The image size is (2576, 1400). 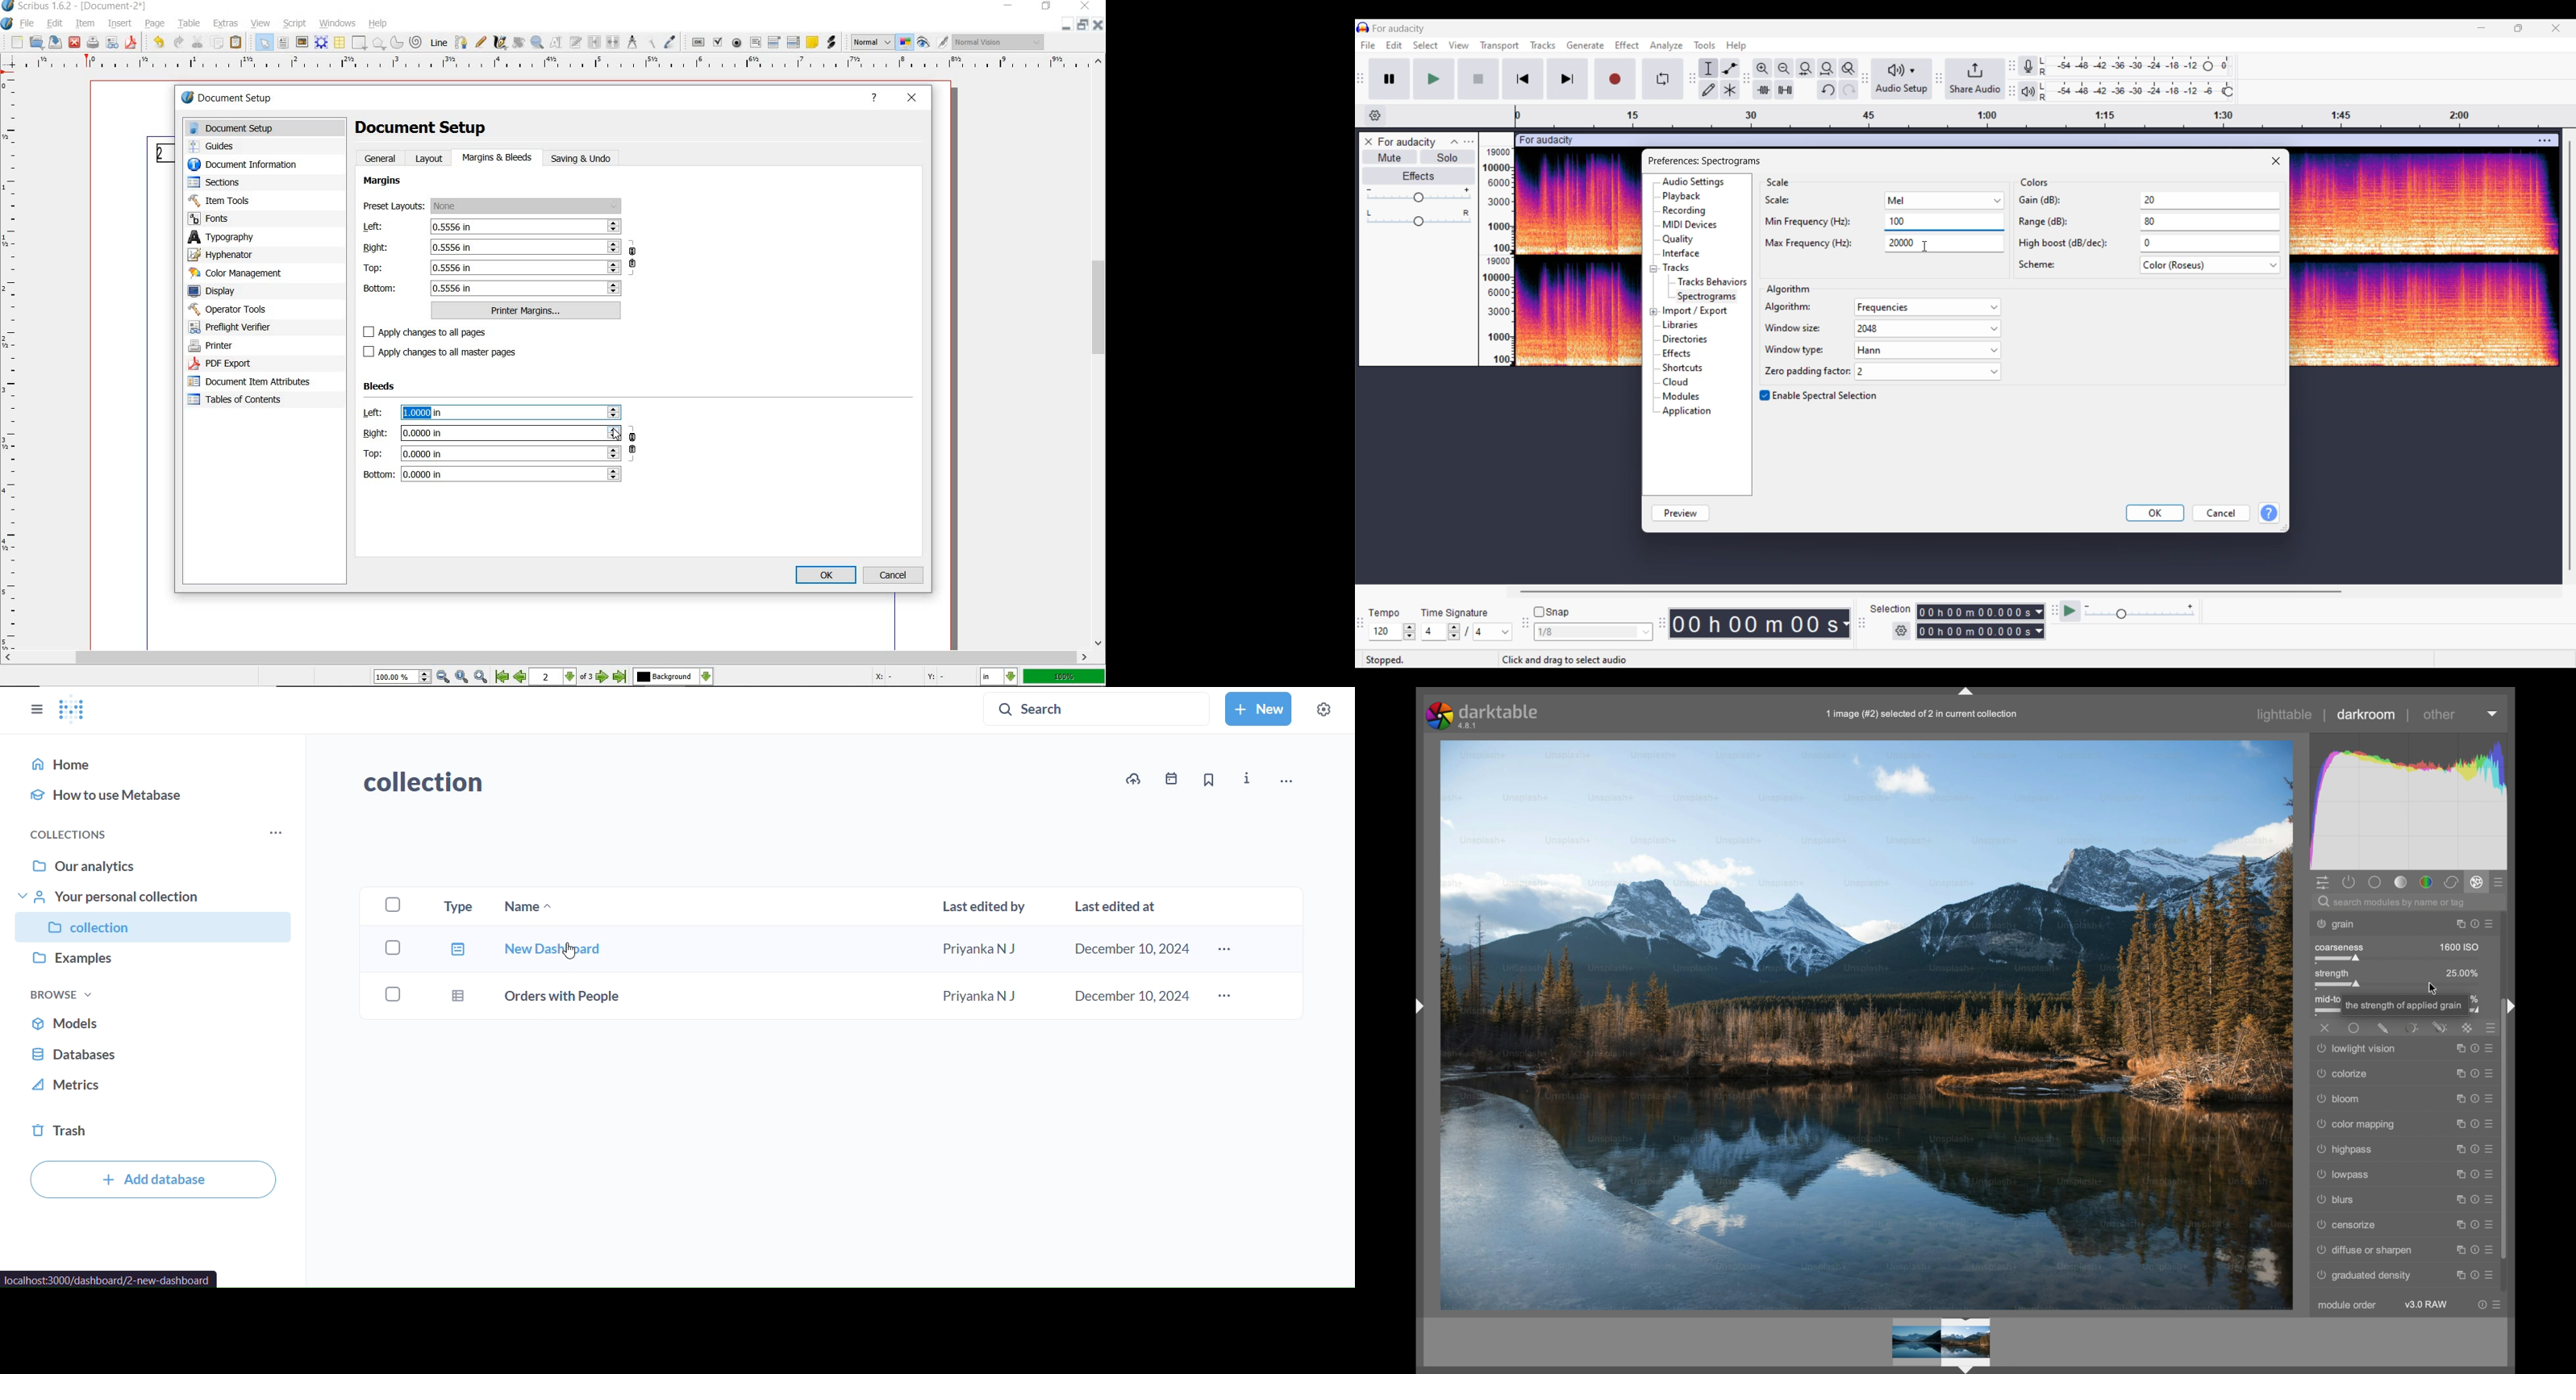 What do you see at coordinates (633, 43) in the screenshot?
I see `measurements` at bounding box center [633, 43].